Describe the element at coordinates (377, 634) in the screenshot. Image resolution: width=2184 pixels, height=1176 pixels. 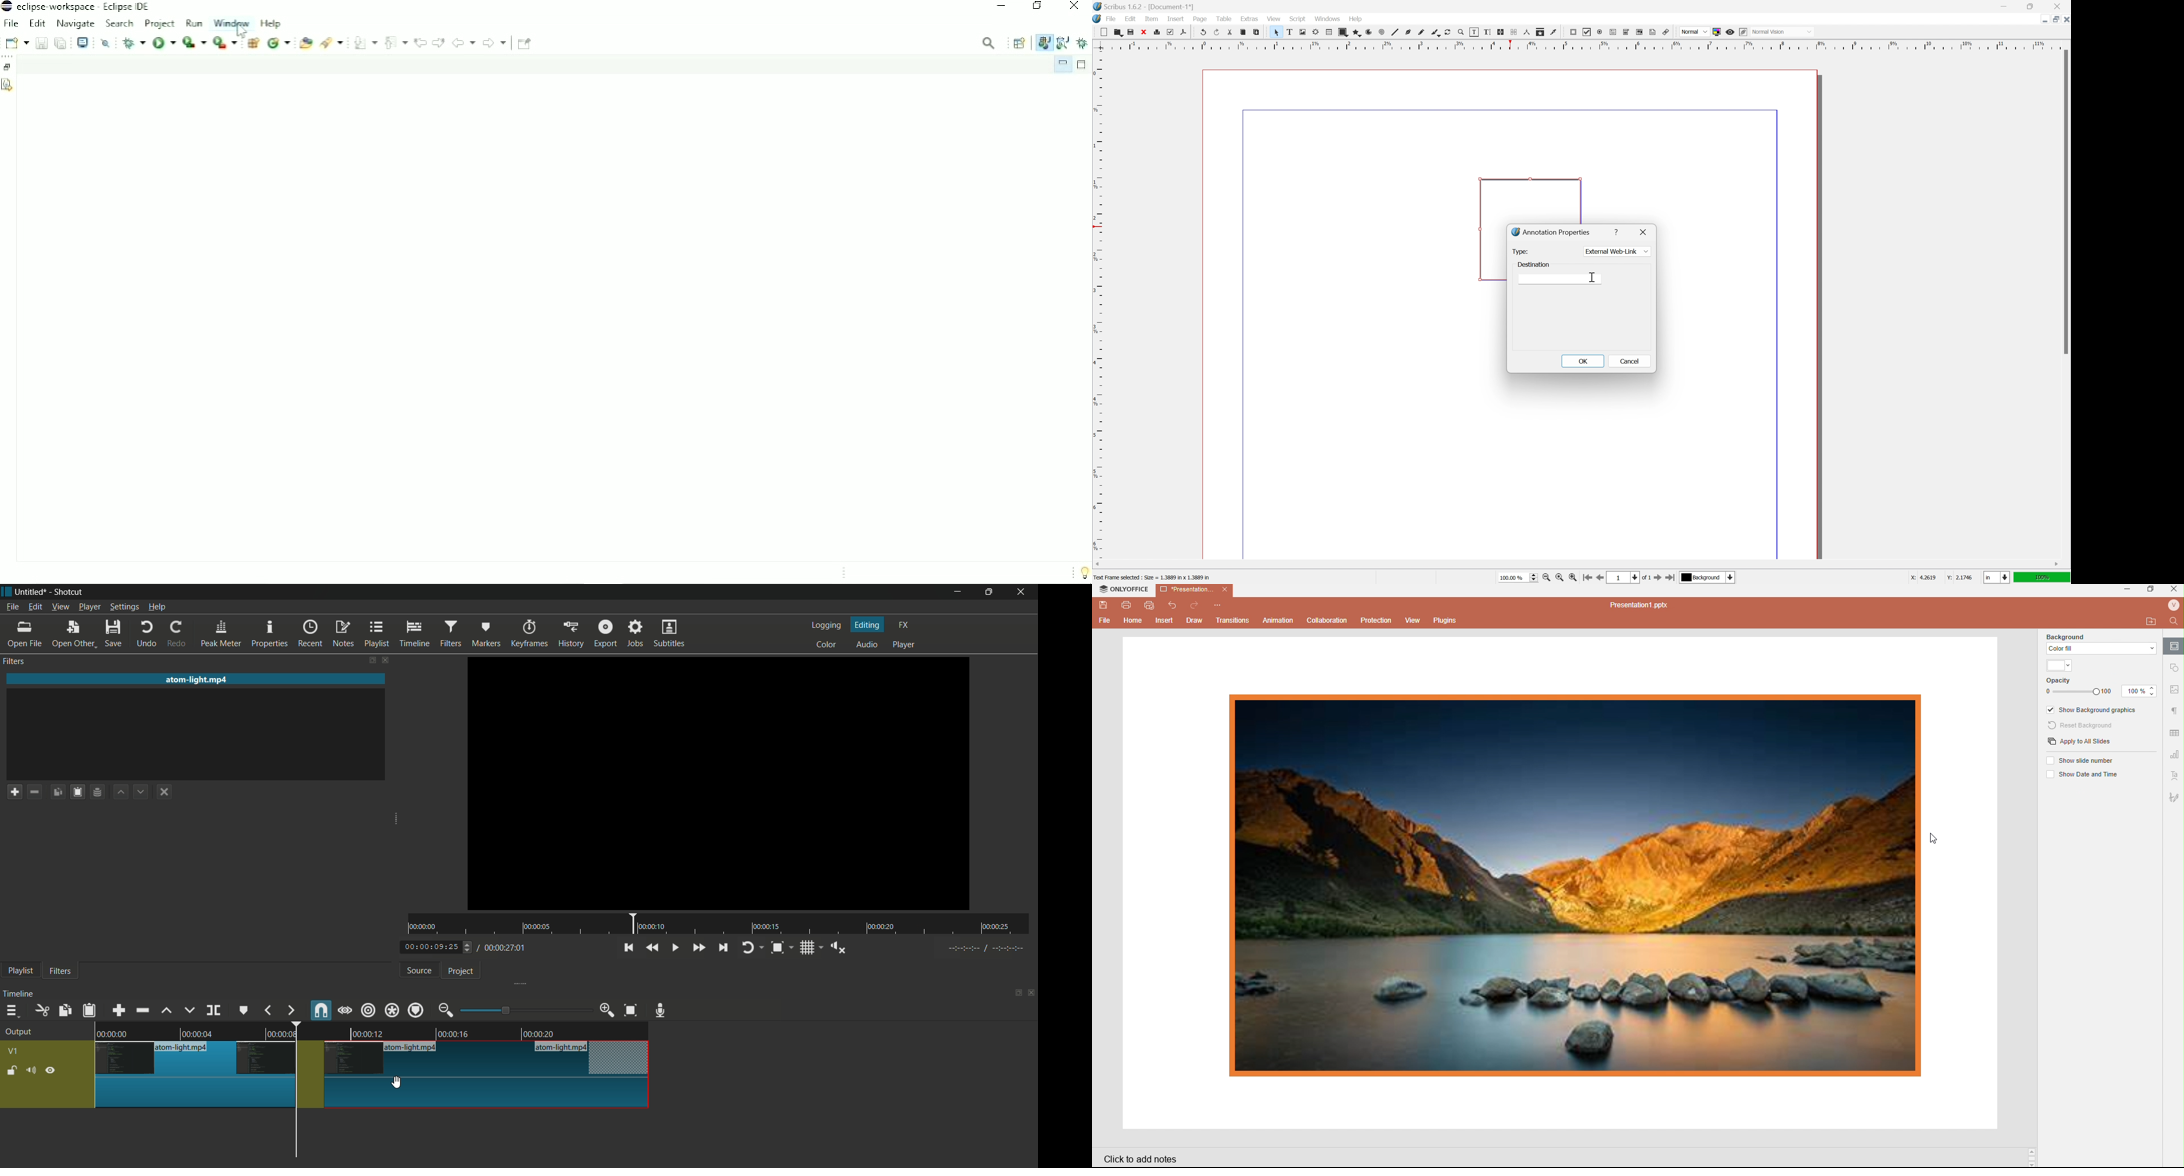
I see `playlist` at that location.